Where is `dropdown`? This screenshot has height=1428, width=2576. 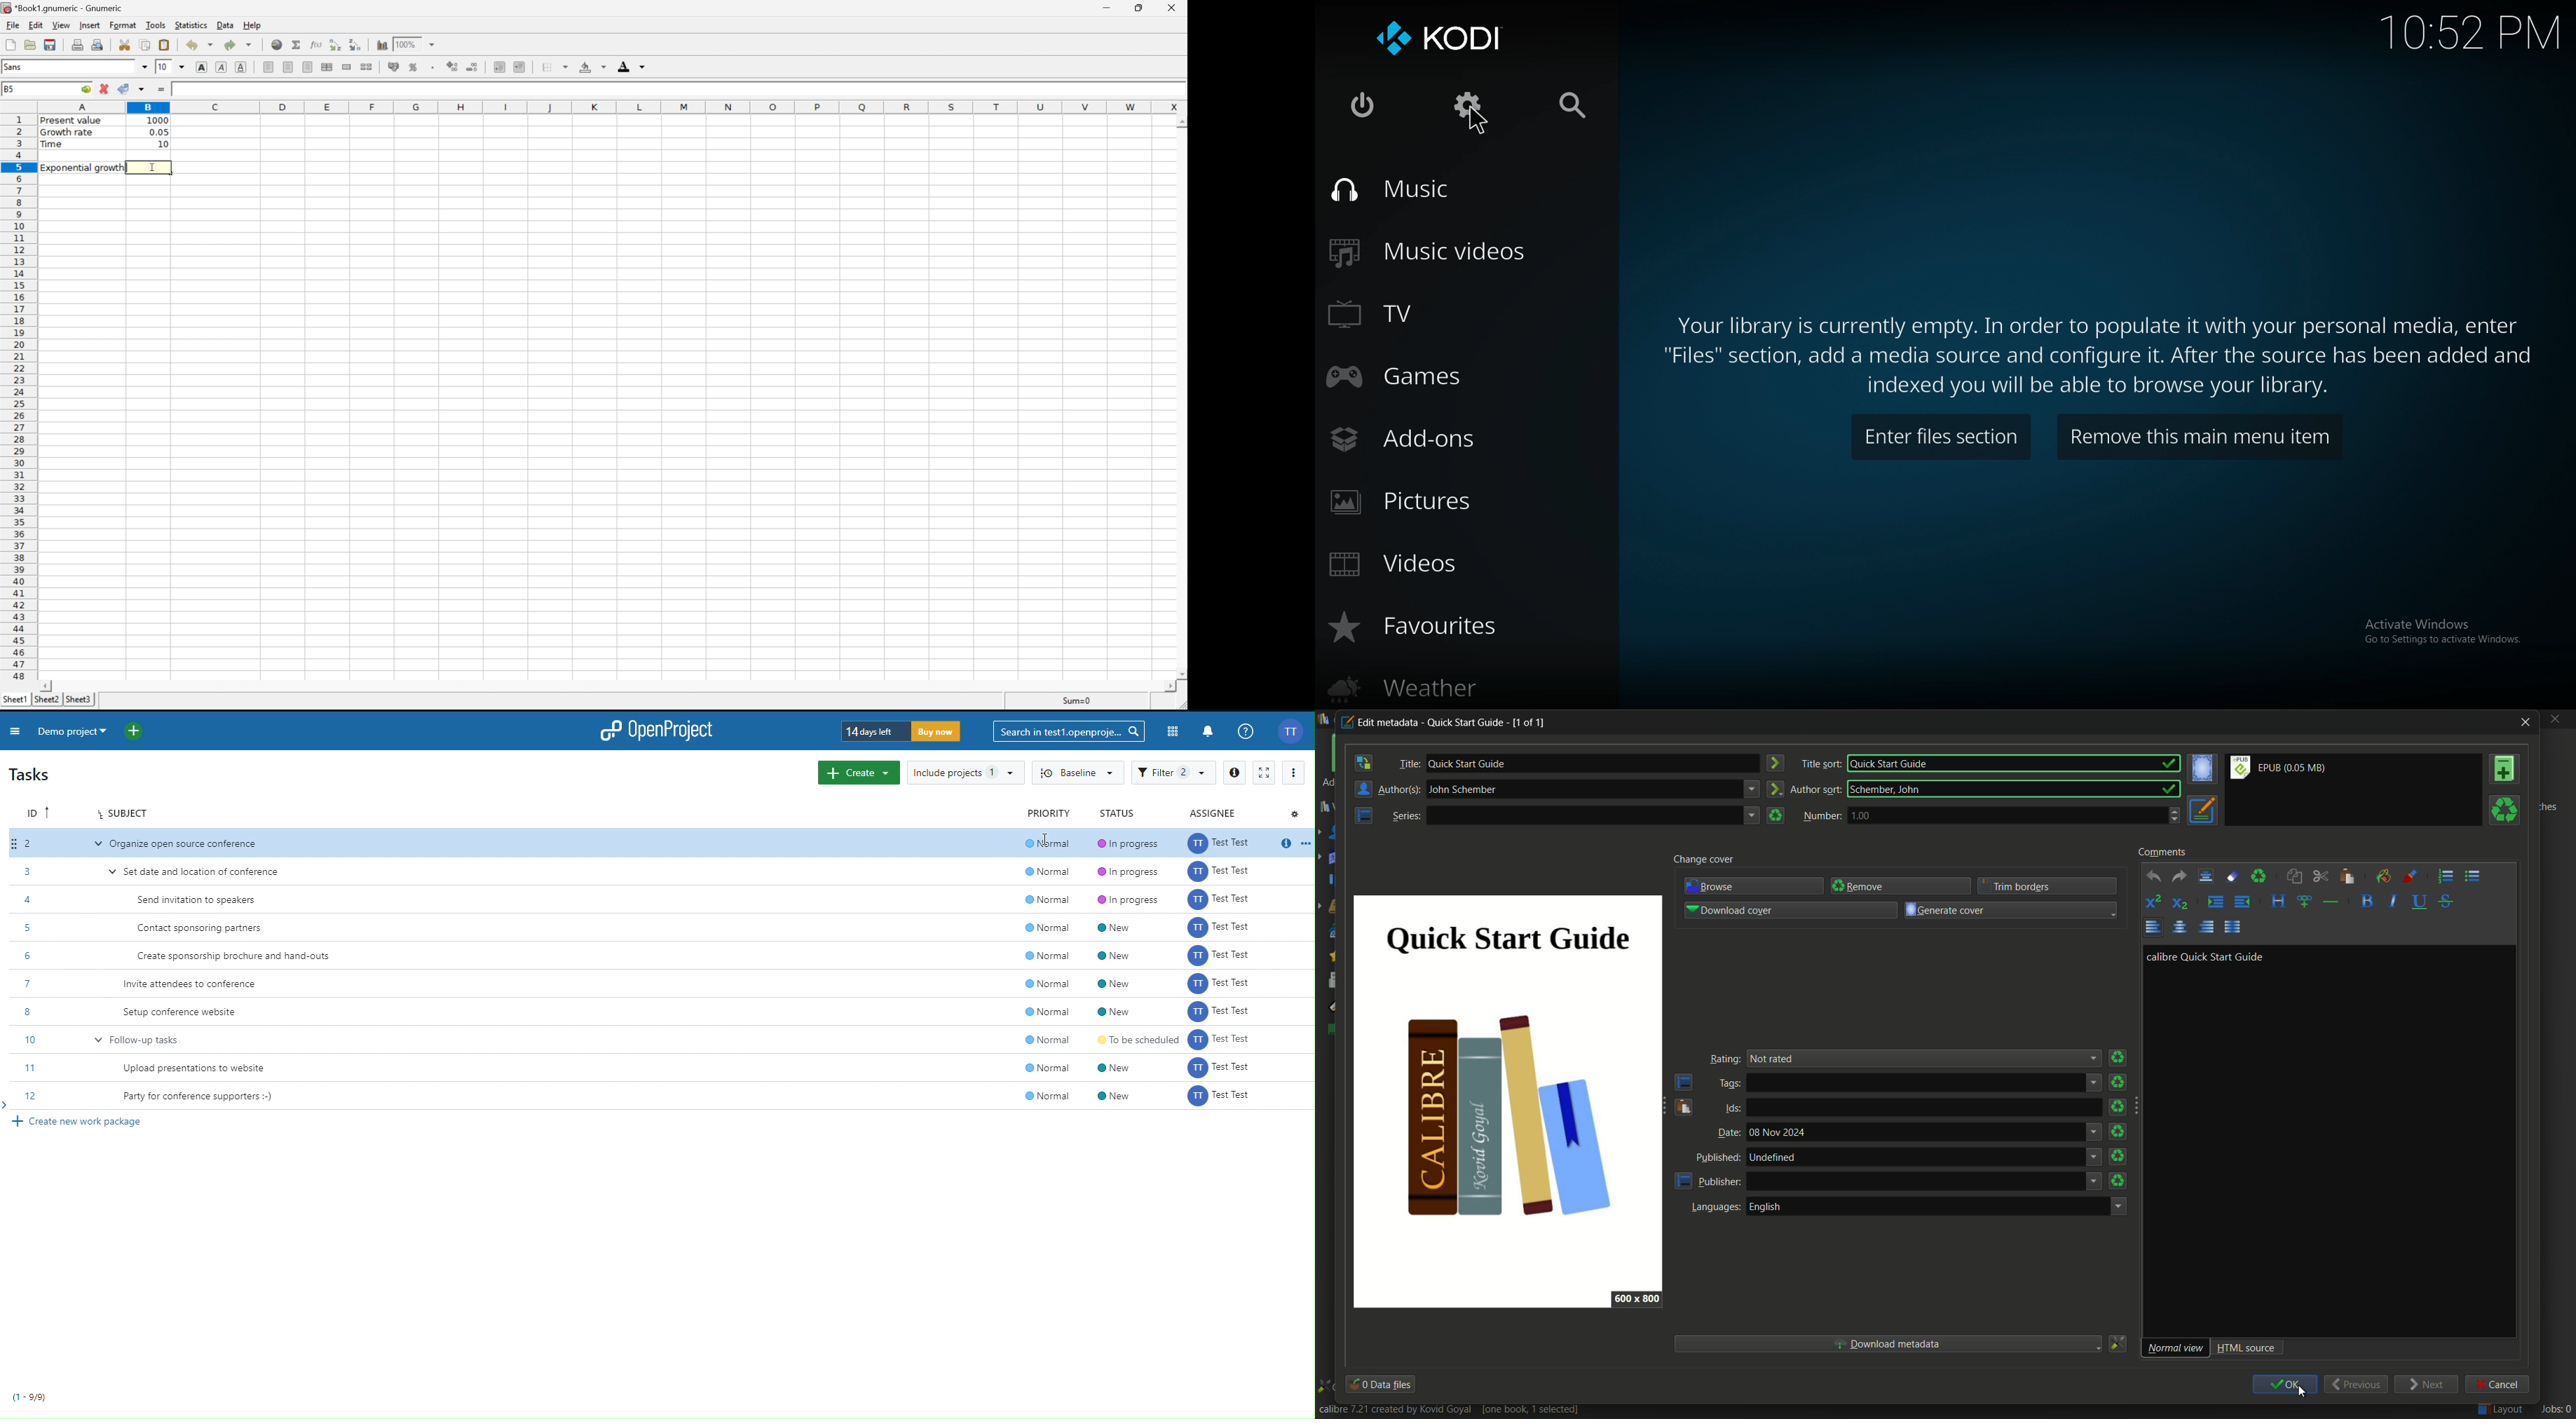
dropdown is located at coordinates (2118, 1208).